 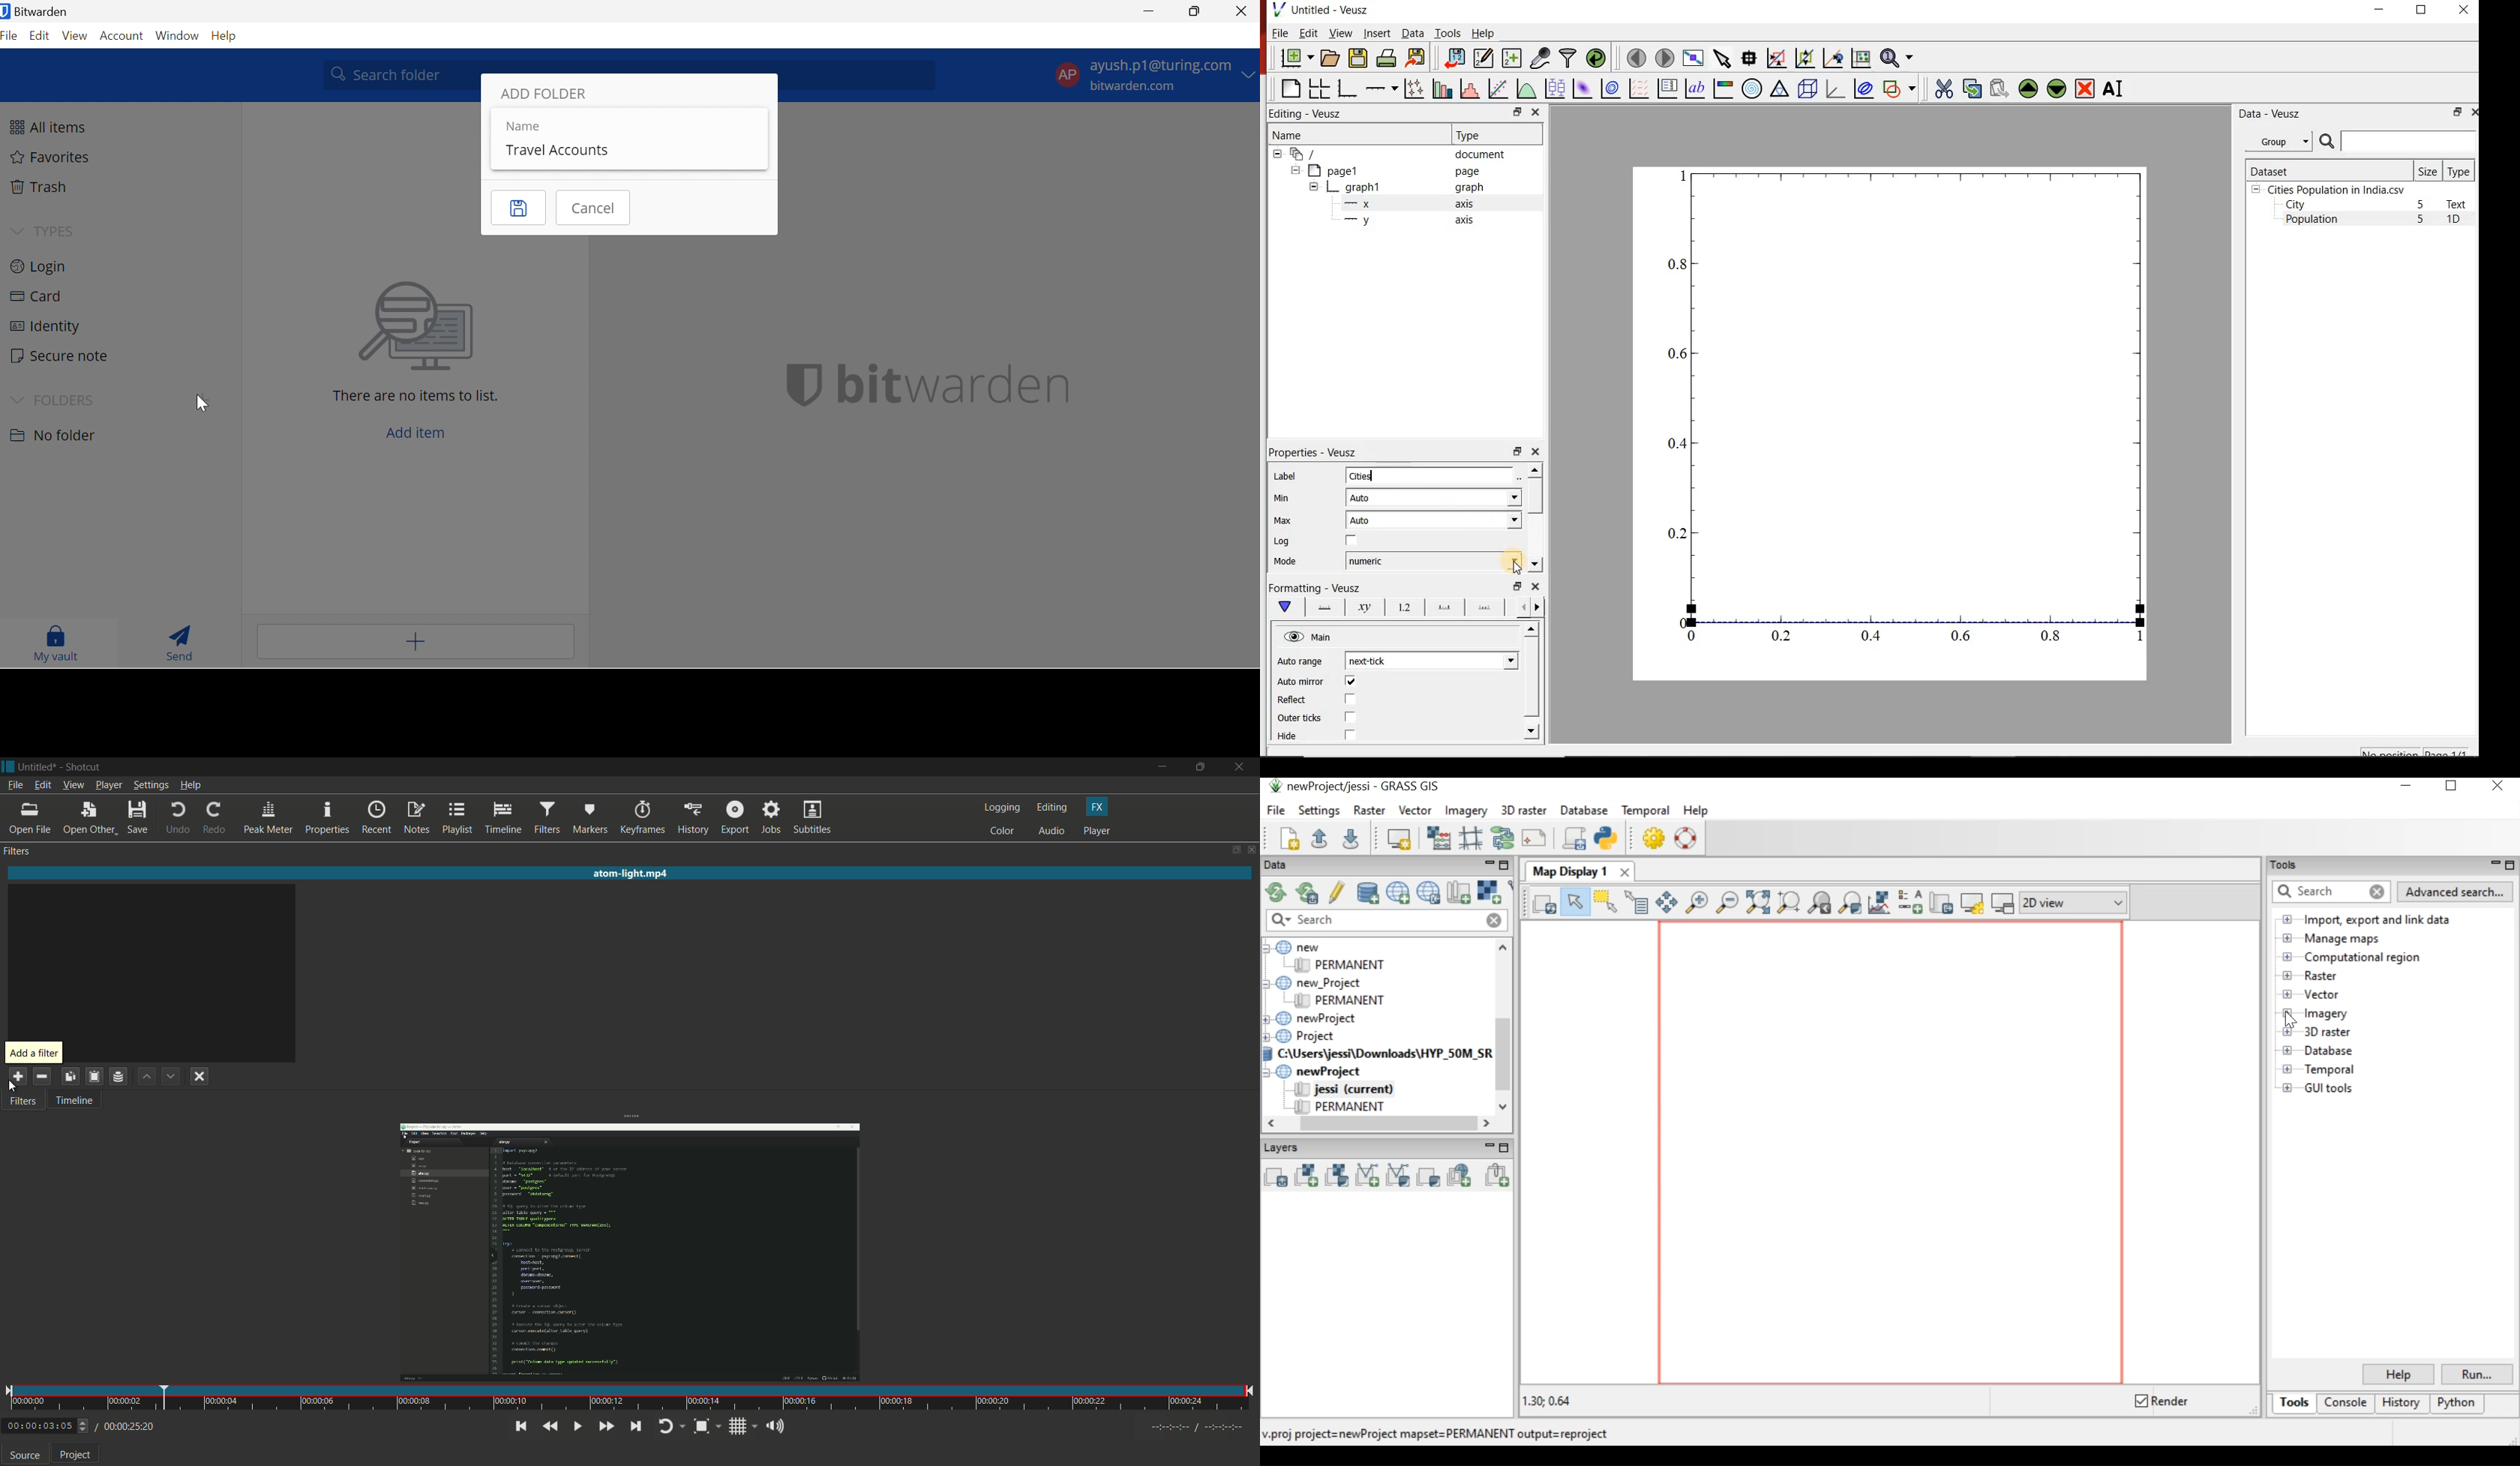 What do you see at coordinates (1411, 204) in the screenshot?
I see `x axis` at bounding box center [1411, 204].